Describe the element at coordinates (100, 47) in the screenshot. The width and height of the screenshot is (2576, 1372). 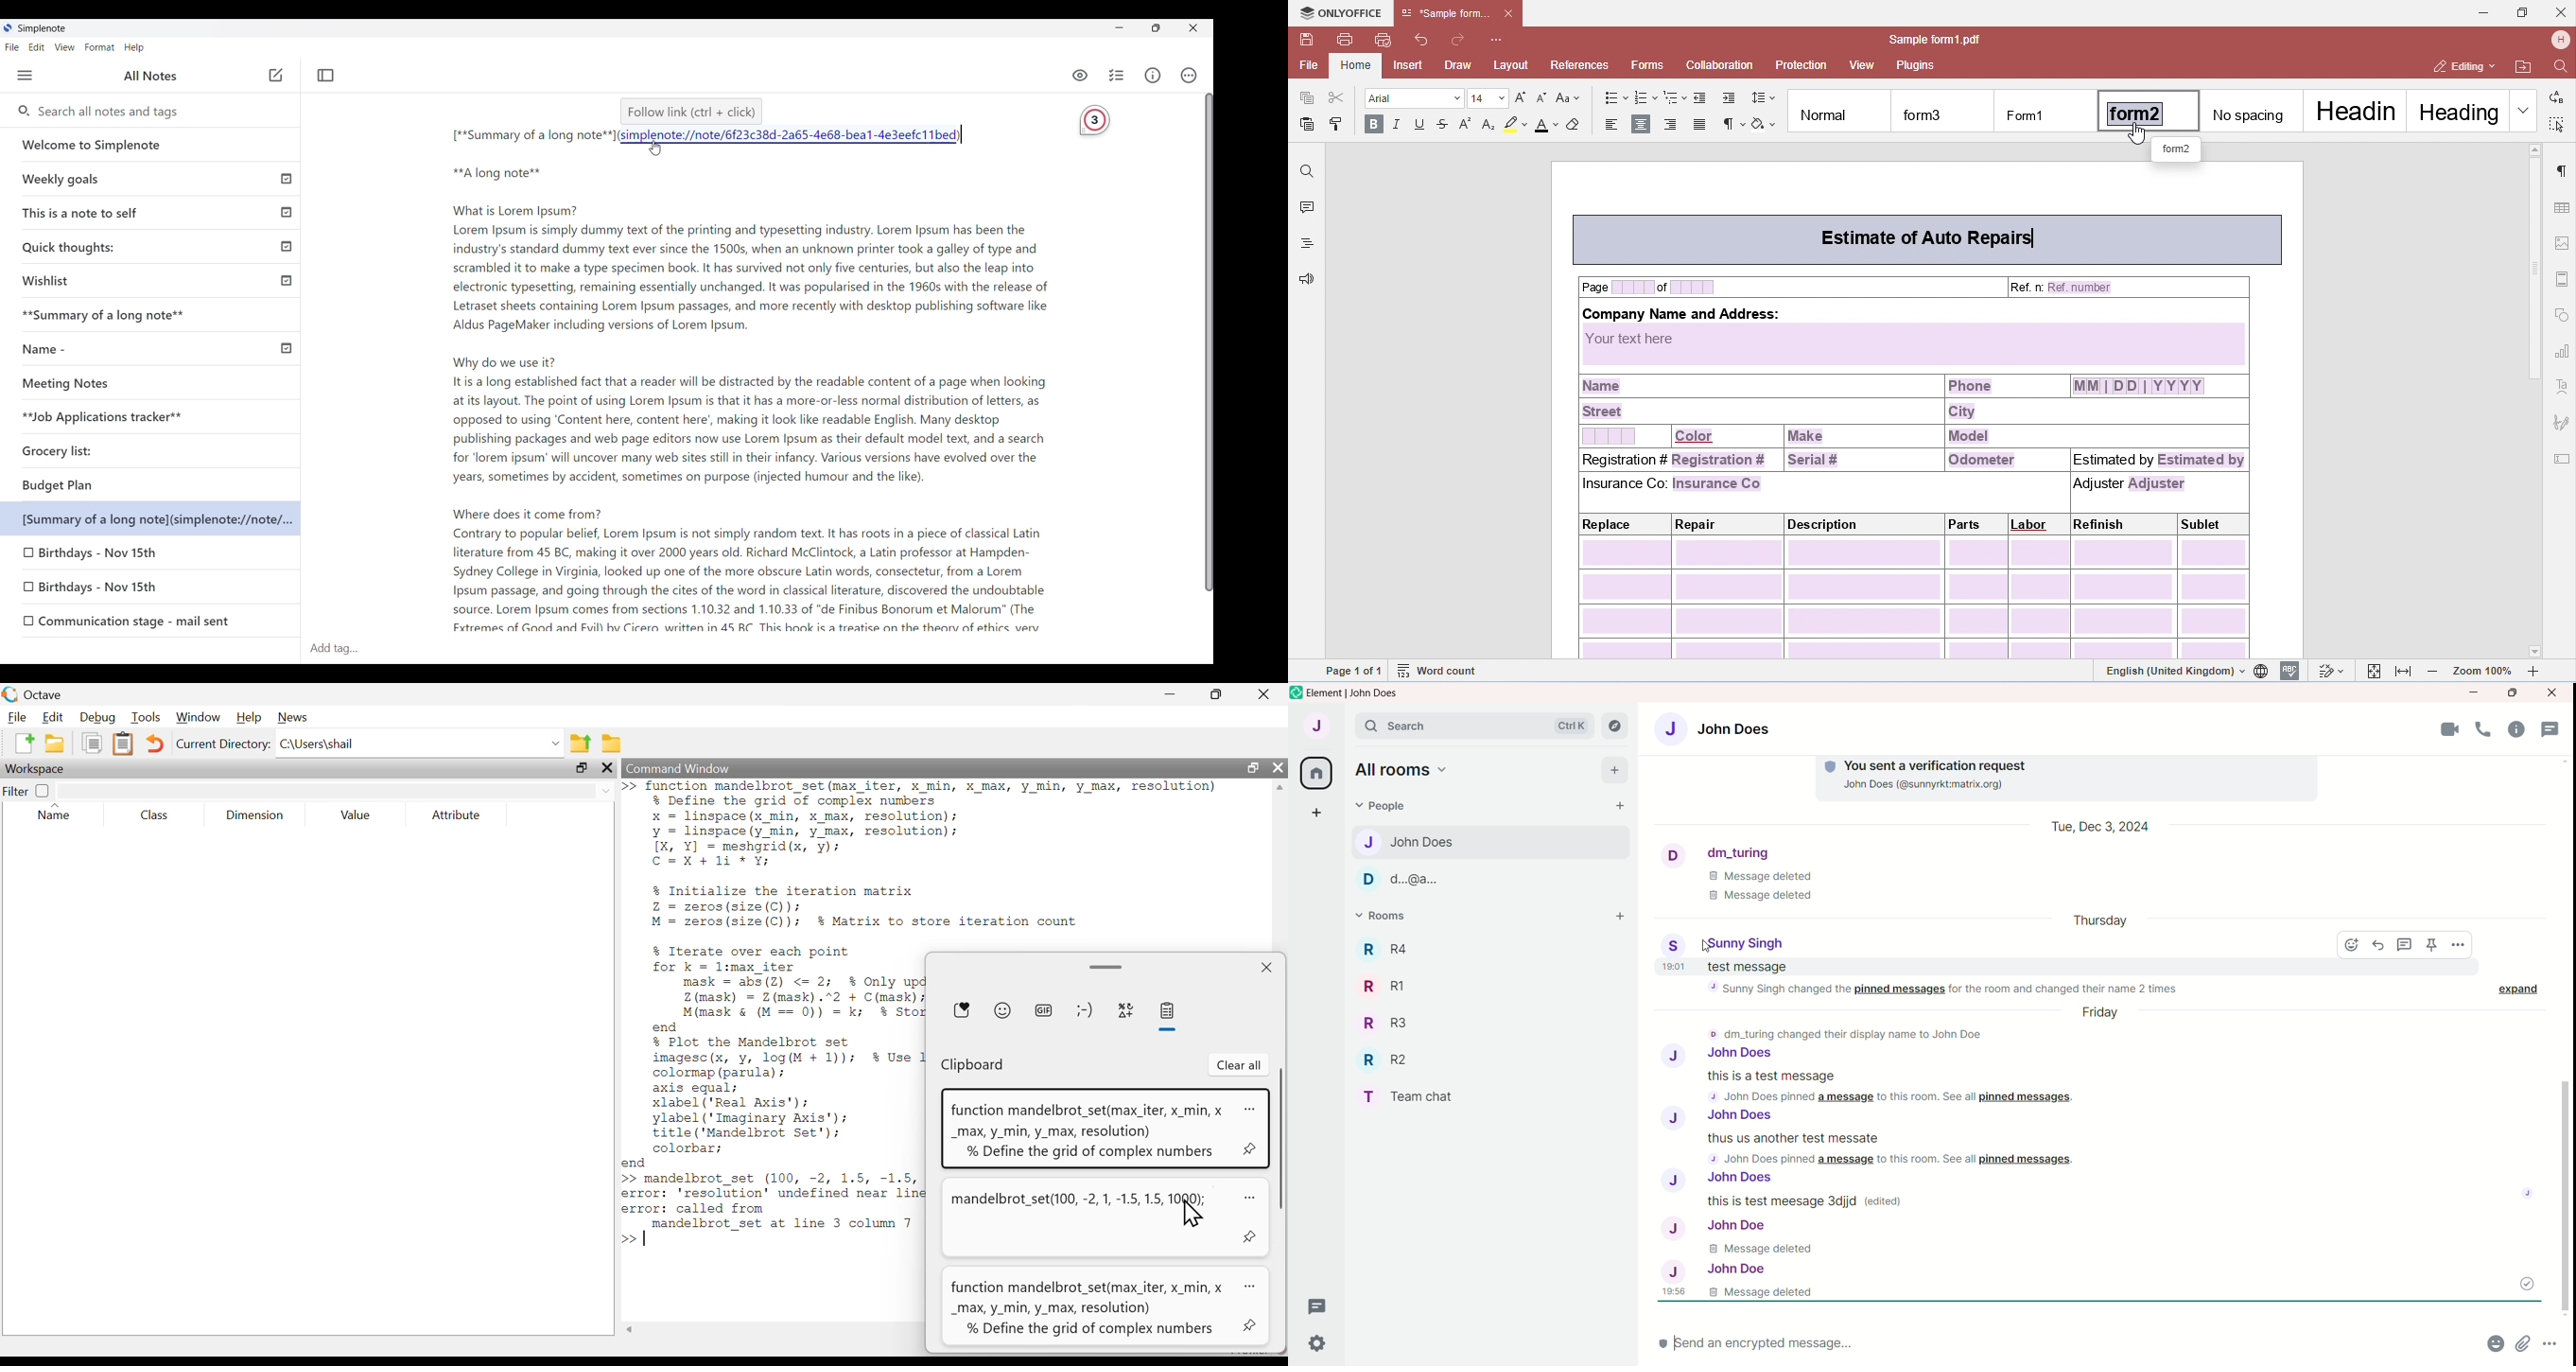
I see `Format` at that location.